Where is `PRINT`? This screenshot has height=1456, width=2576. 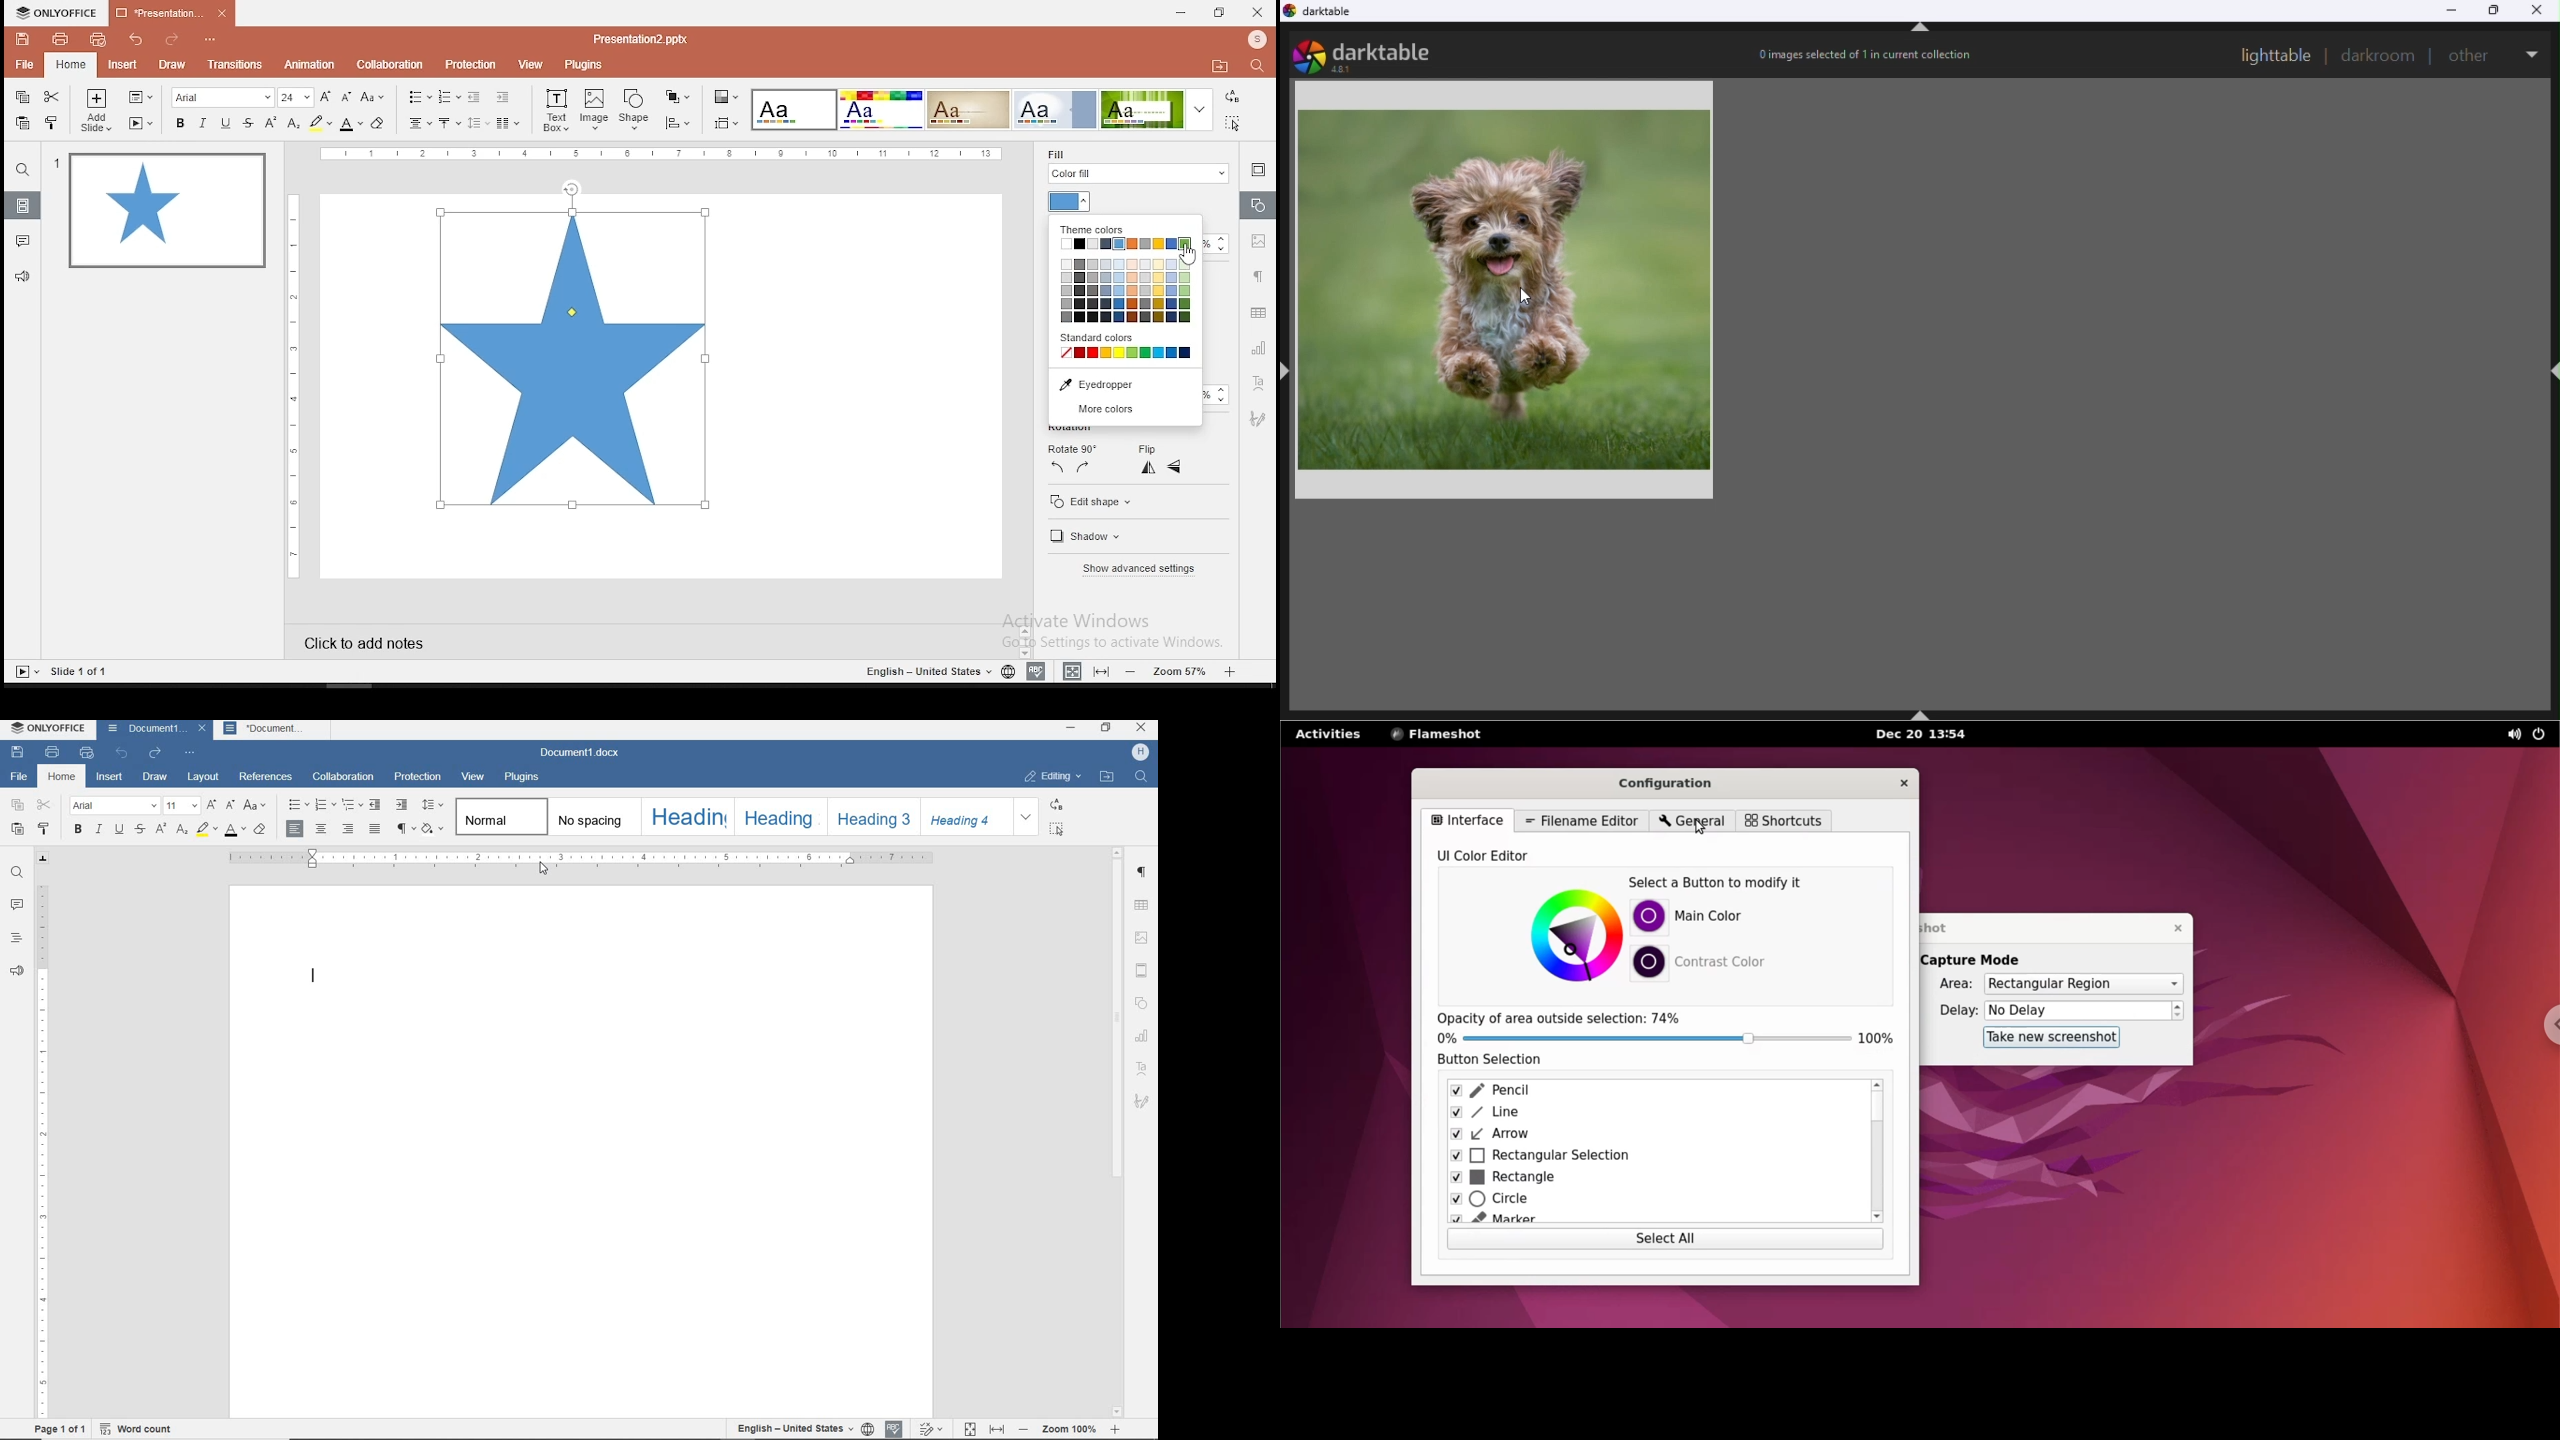
PRINT is located at coordinates (51, 752).